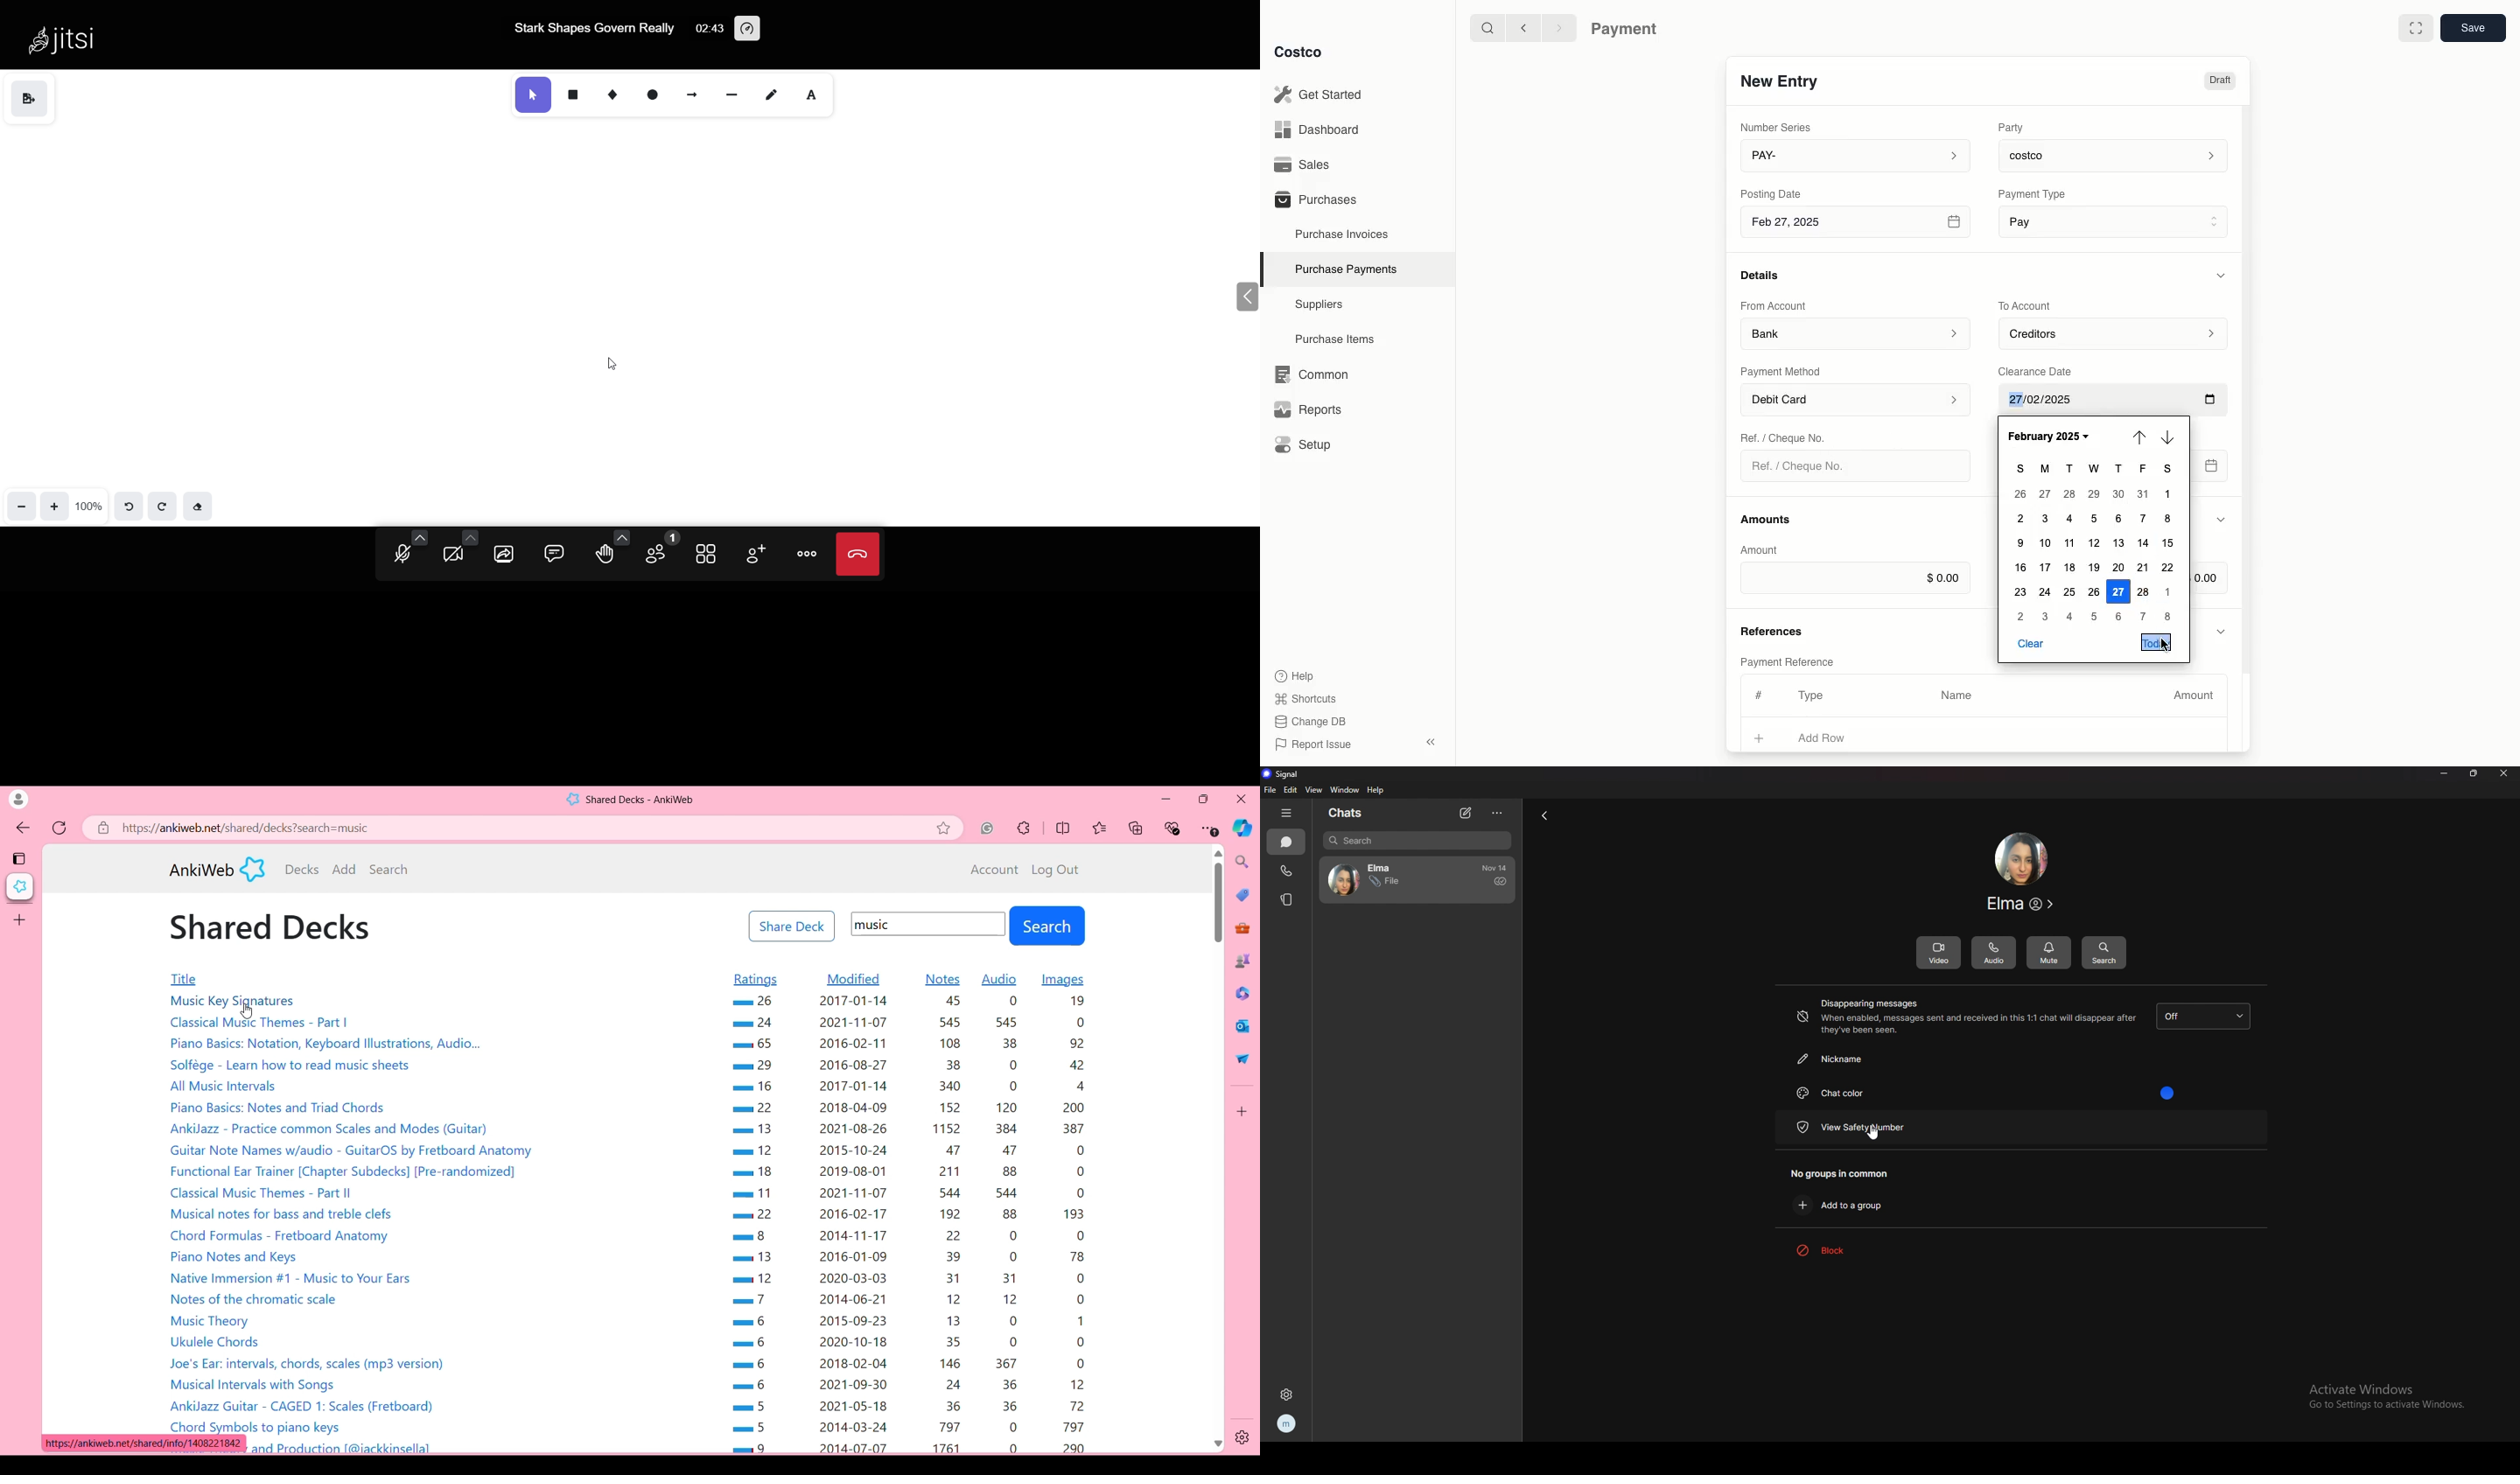  Describe the element at coordinates (162, 505) in the screenshot. I see `redo` at that location.